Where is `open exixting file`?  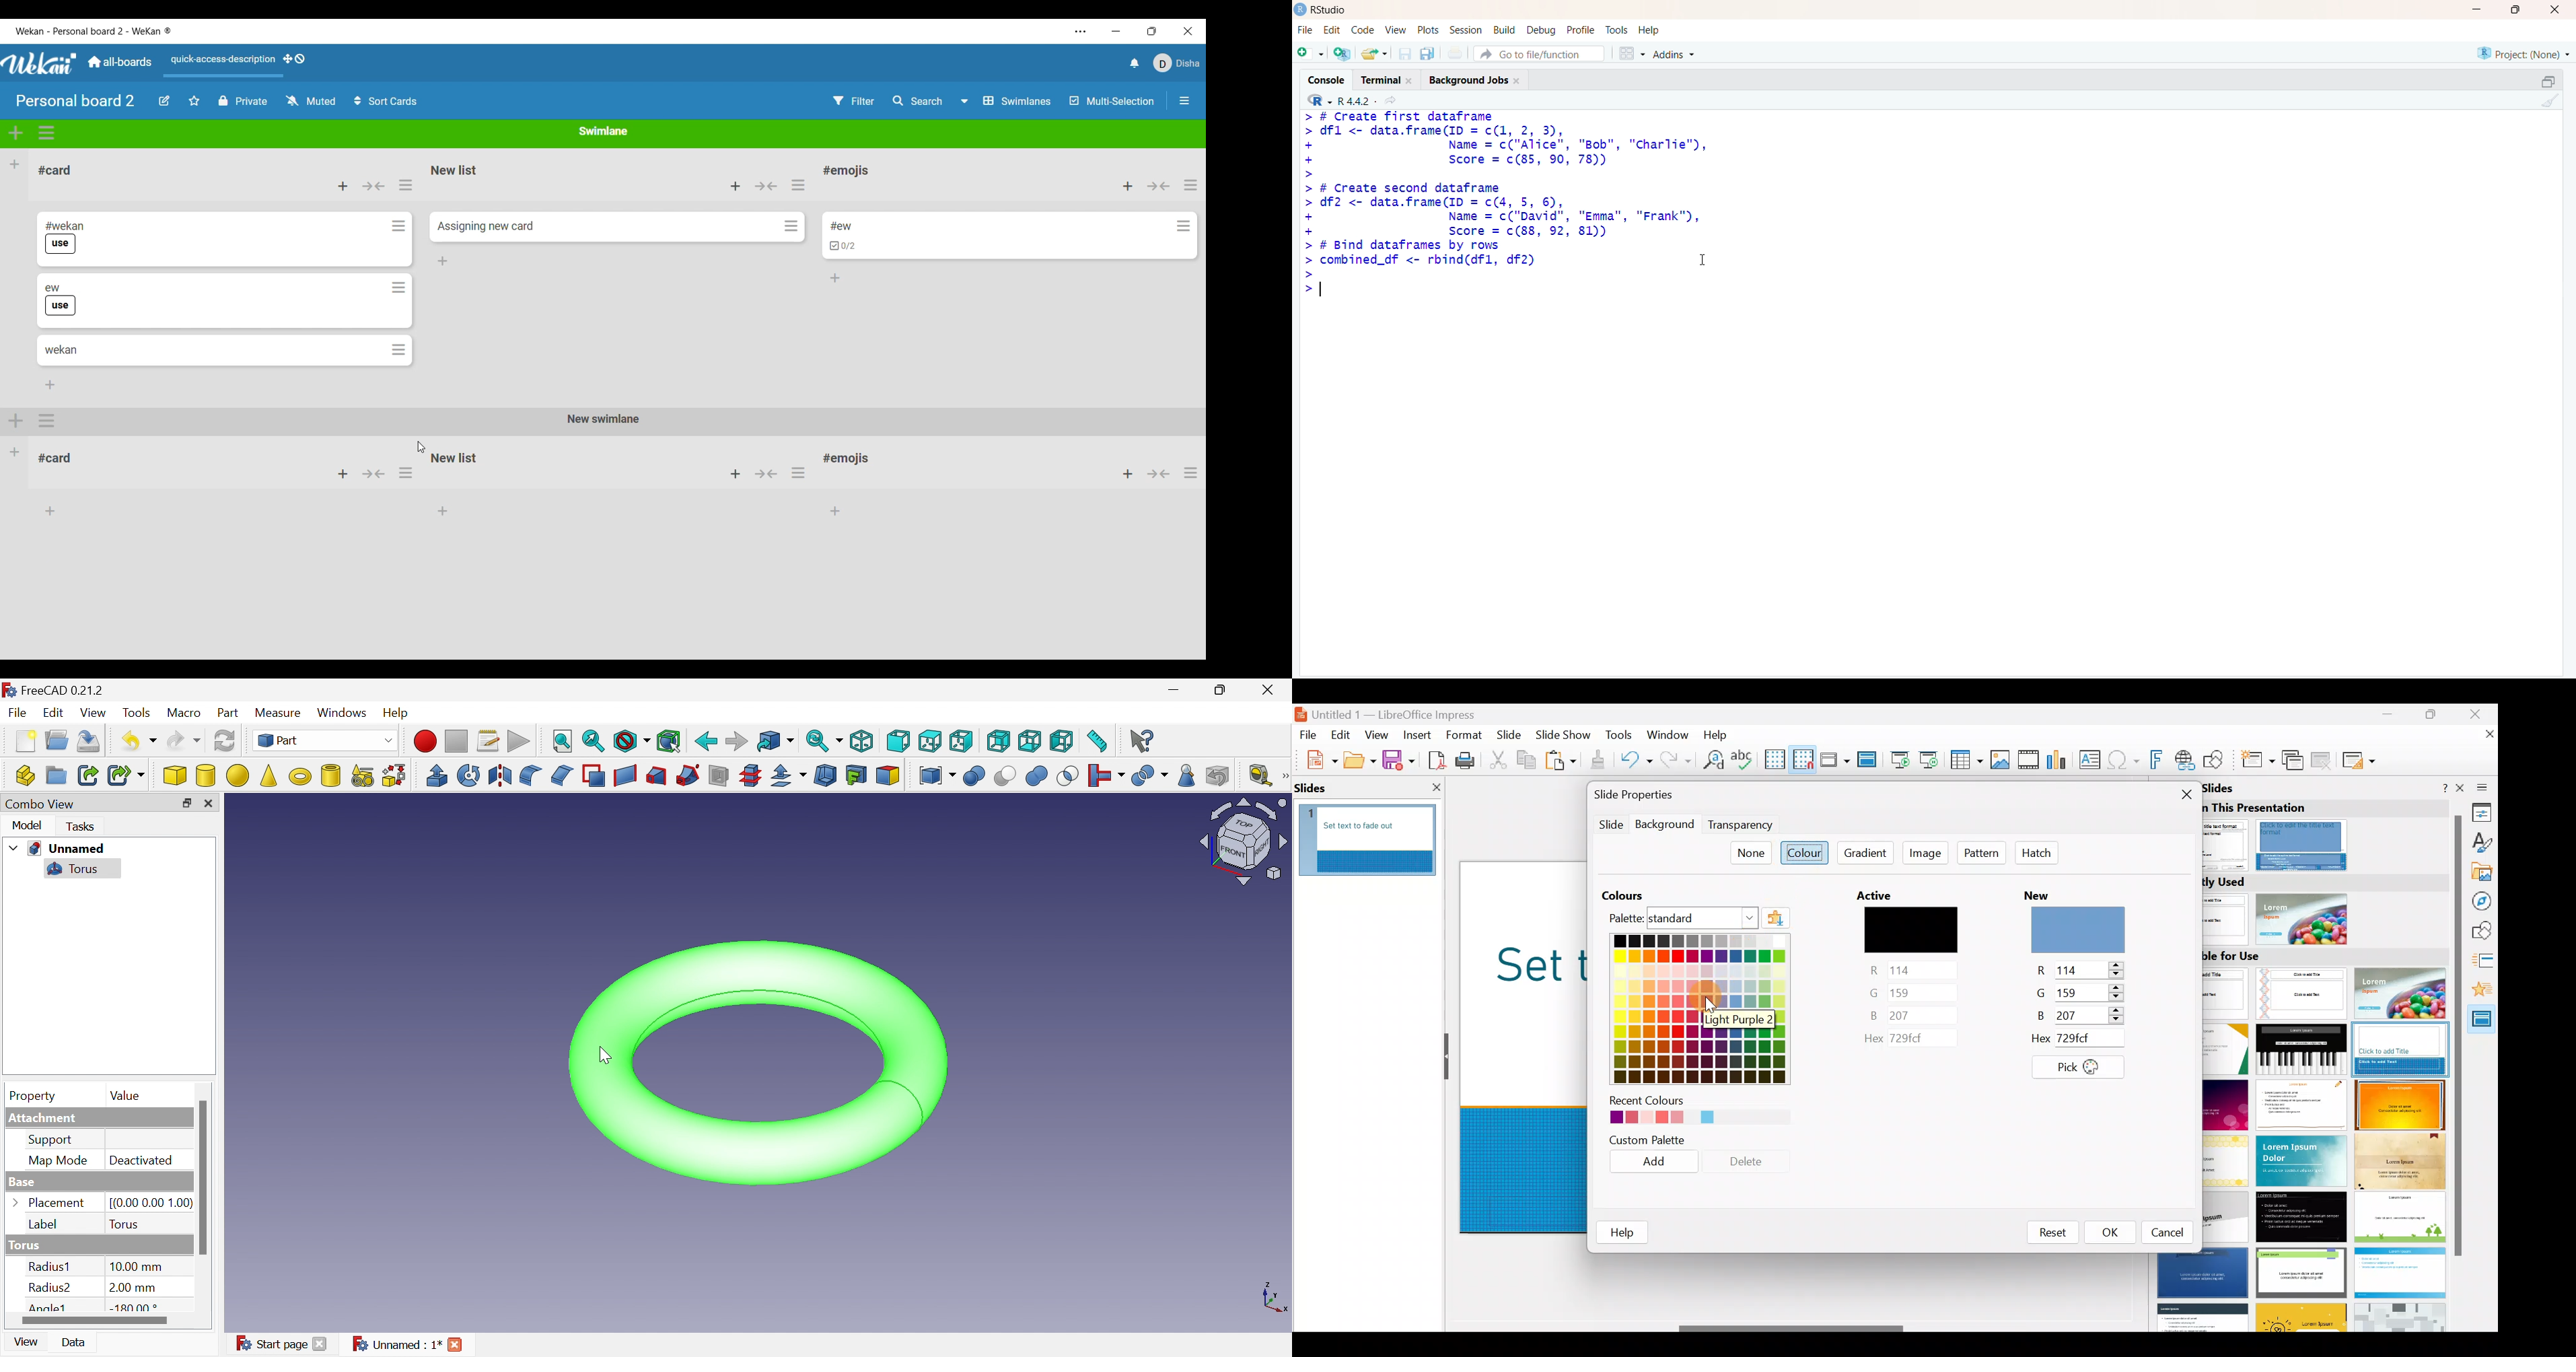 open exixting file is located at coordinates (1376, 54).